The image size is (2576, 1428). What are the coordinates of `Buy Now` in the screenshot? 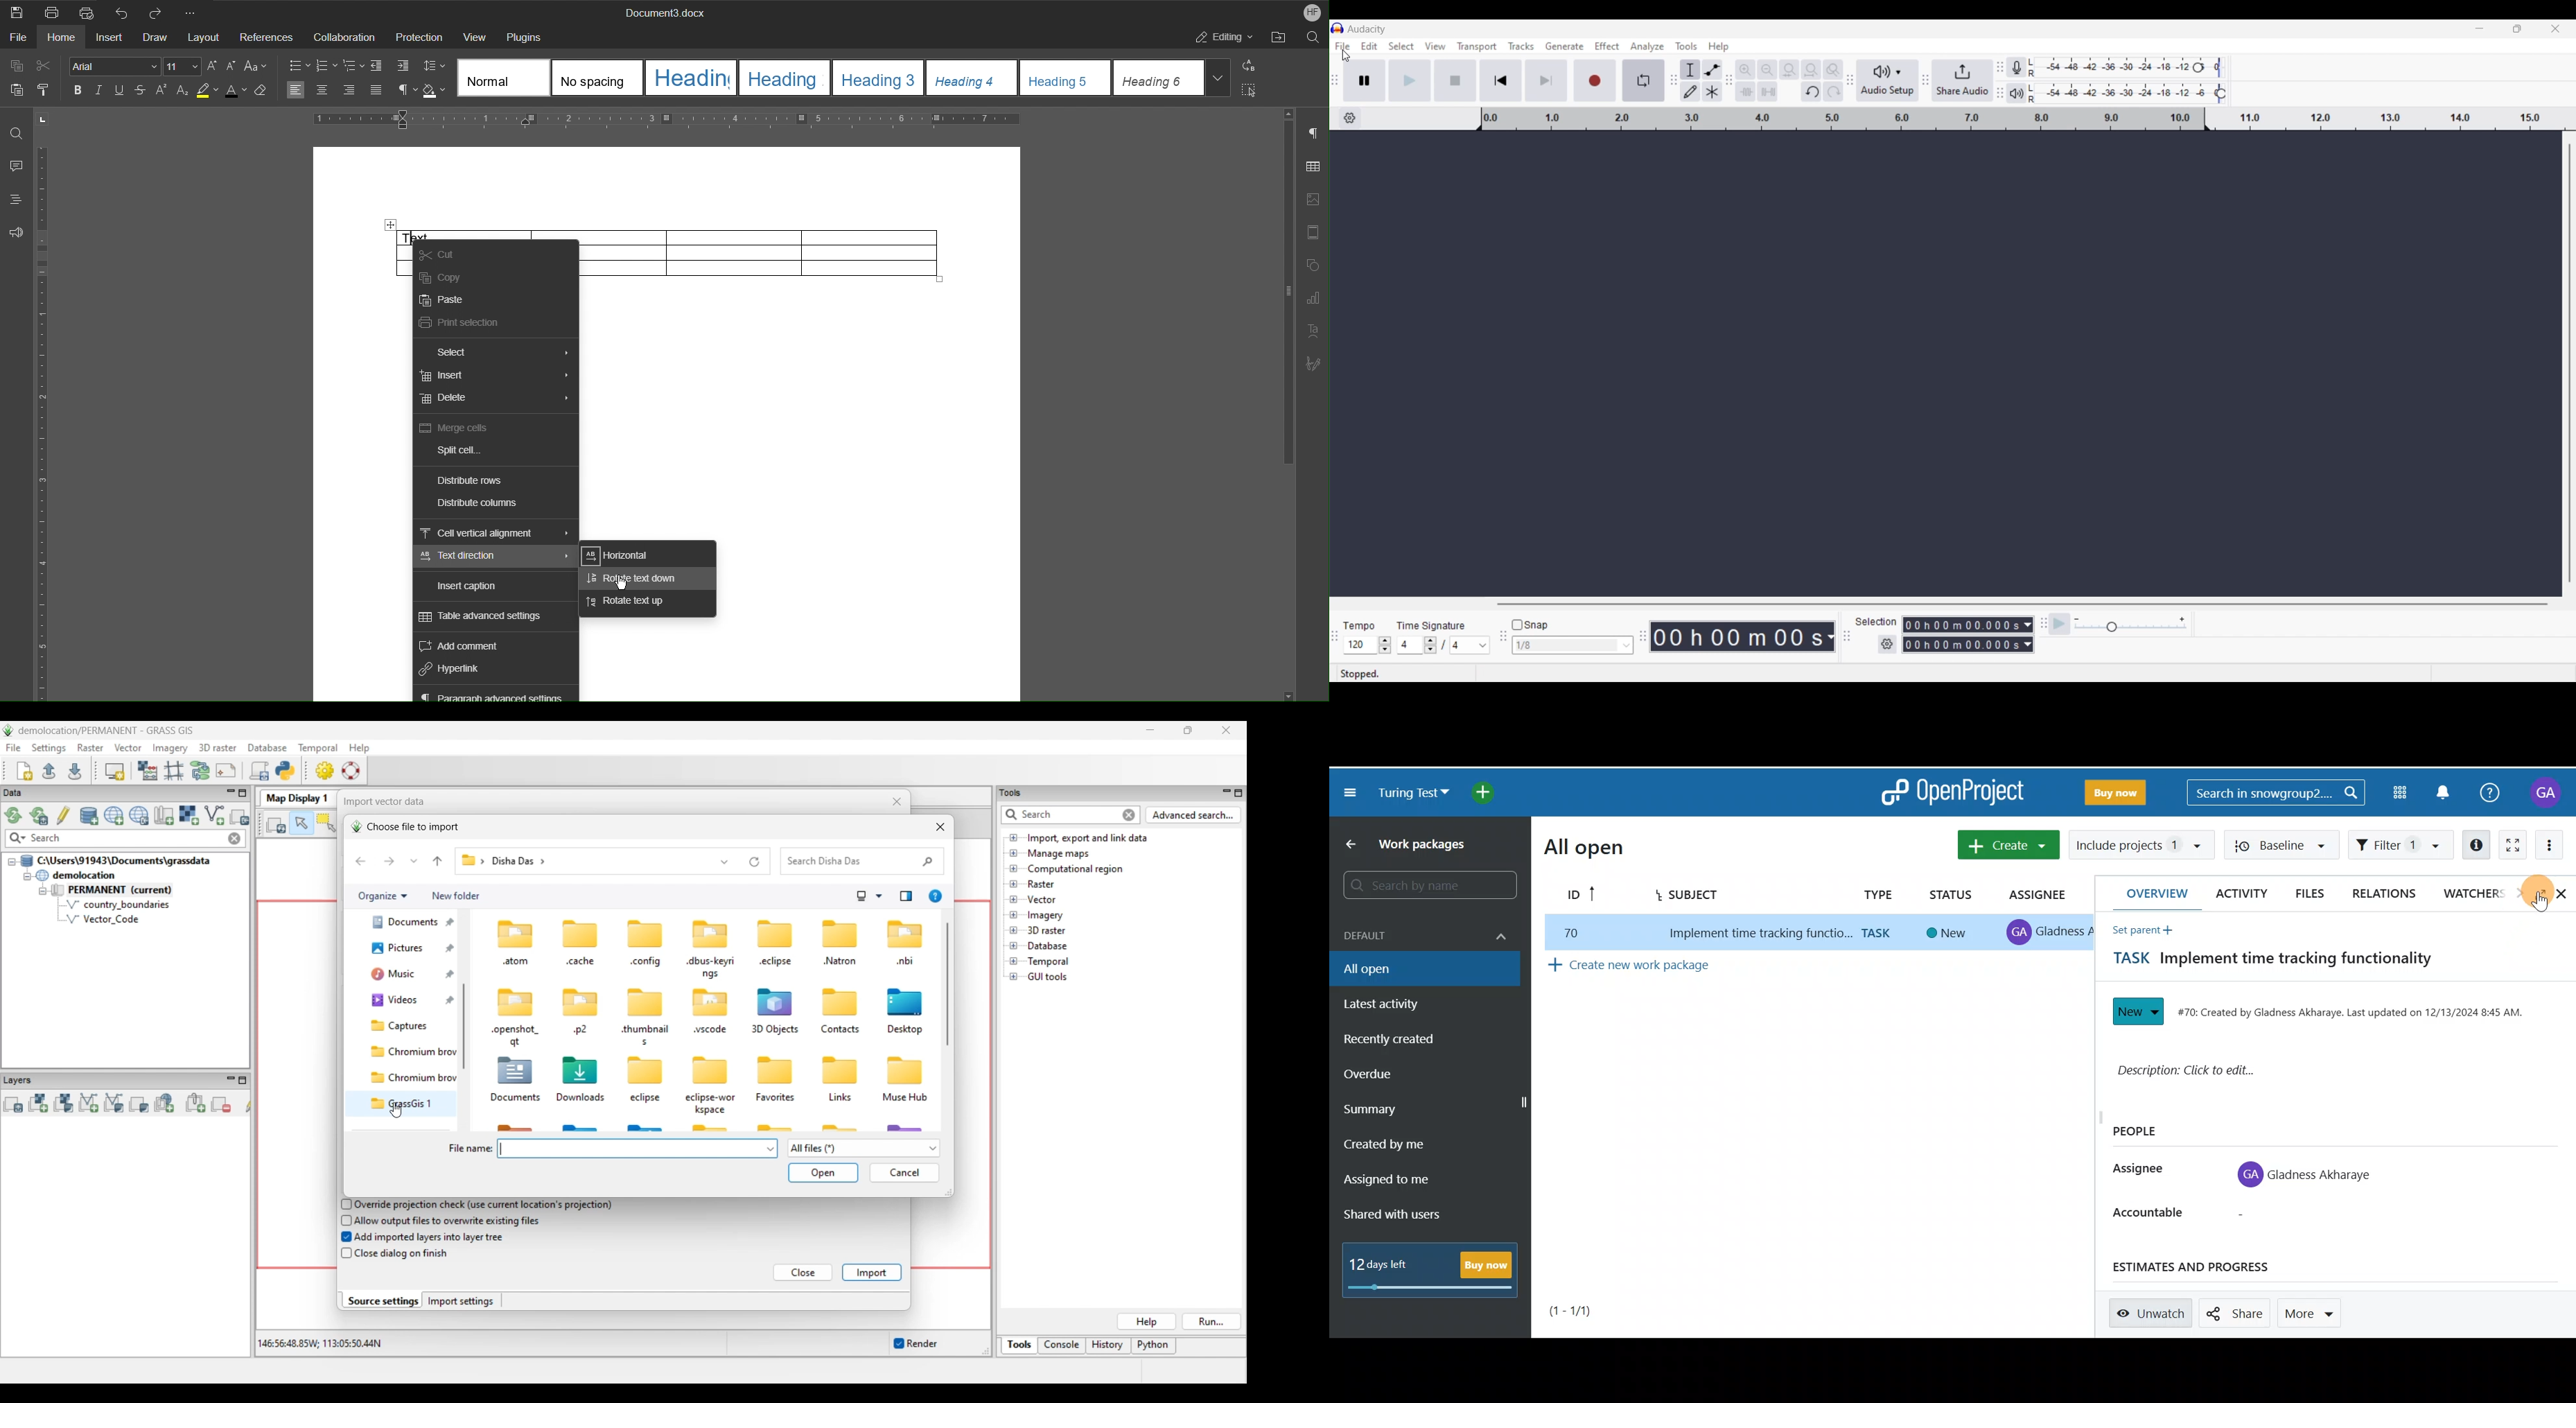 It's located at (2113, 790).